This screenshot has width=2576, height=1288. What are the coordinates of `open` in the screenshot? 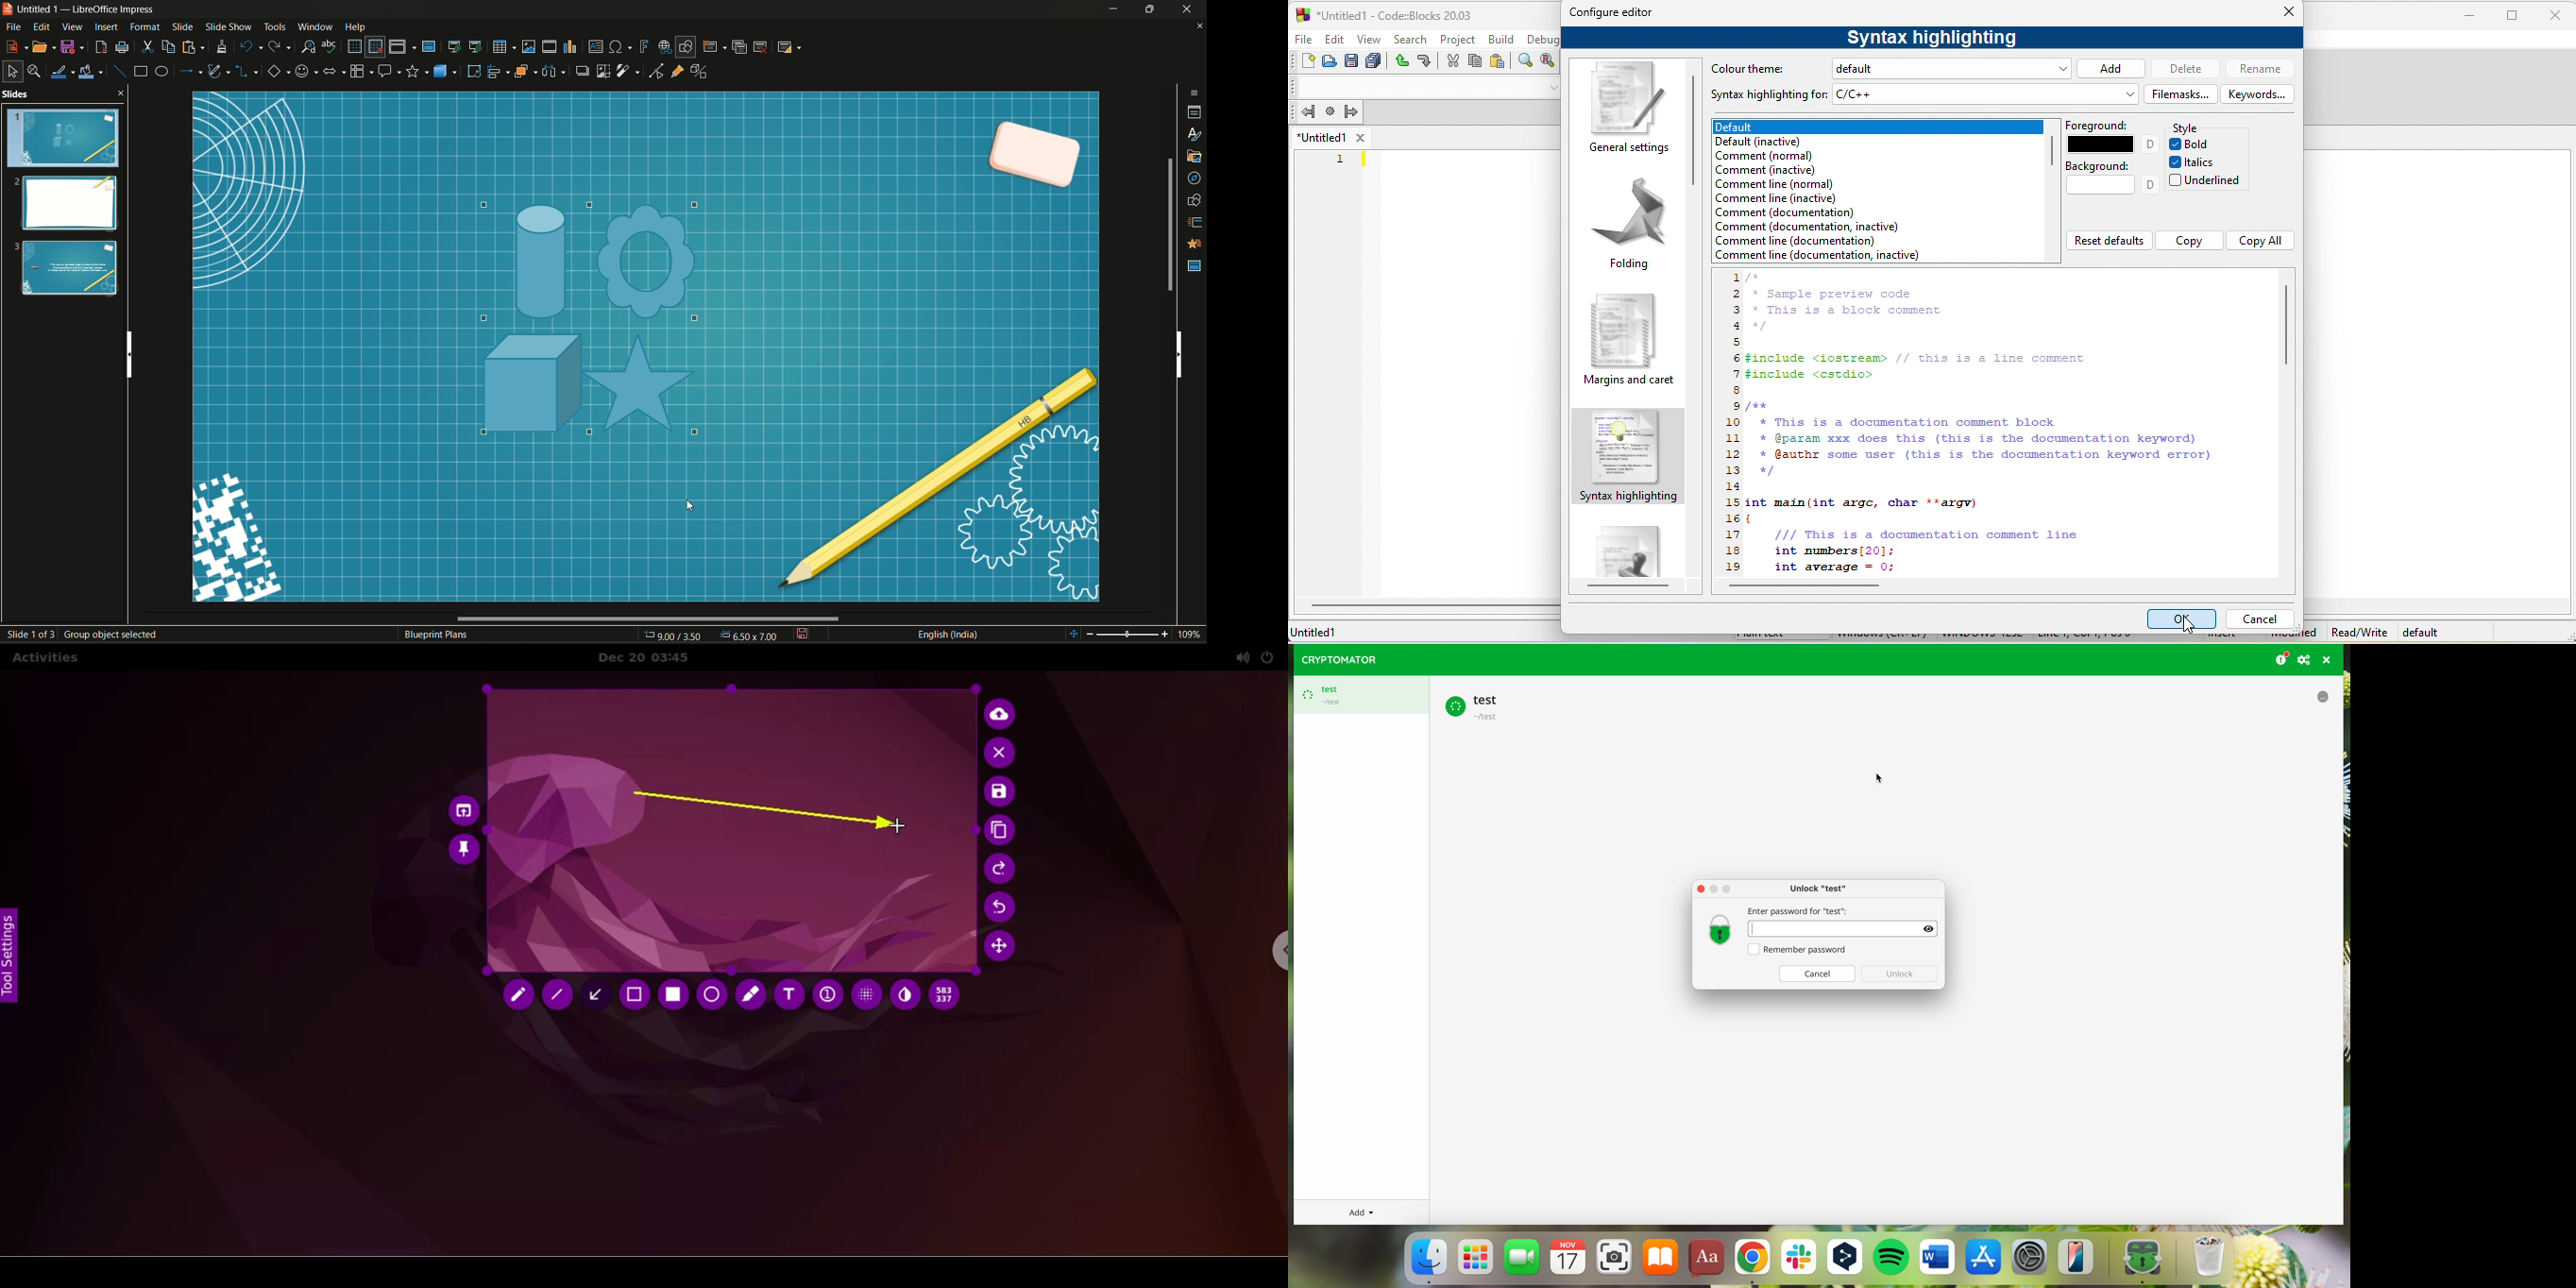 It's located at (45, 47).